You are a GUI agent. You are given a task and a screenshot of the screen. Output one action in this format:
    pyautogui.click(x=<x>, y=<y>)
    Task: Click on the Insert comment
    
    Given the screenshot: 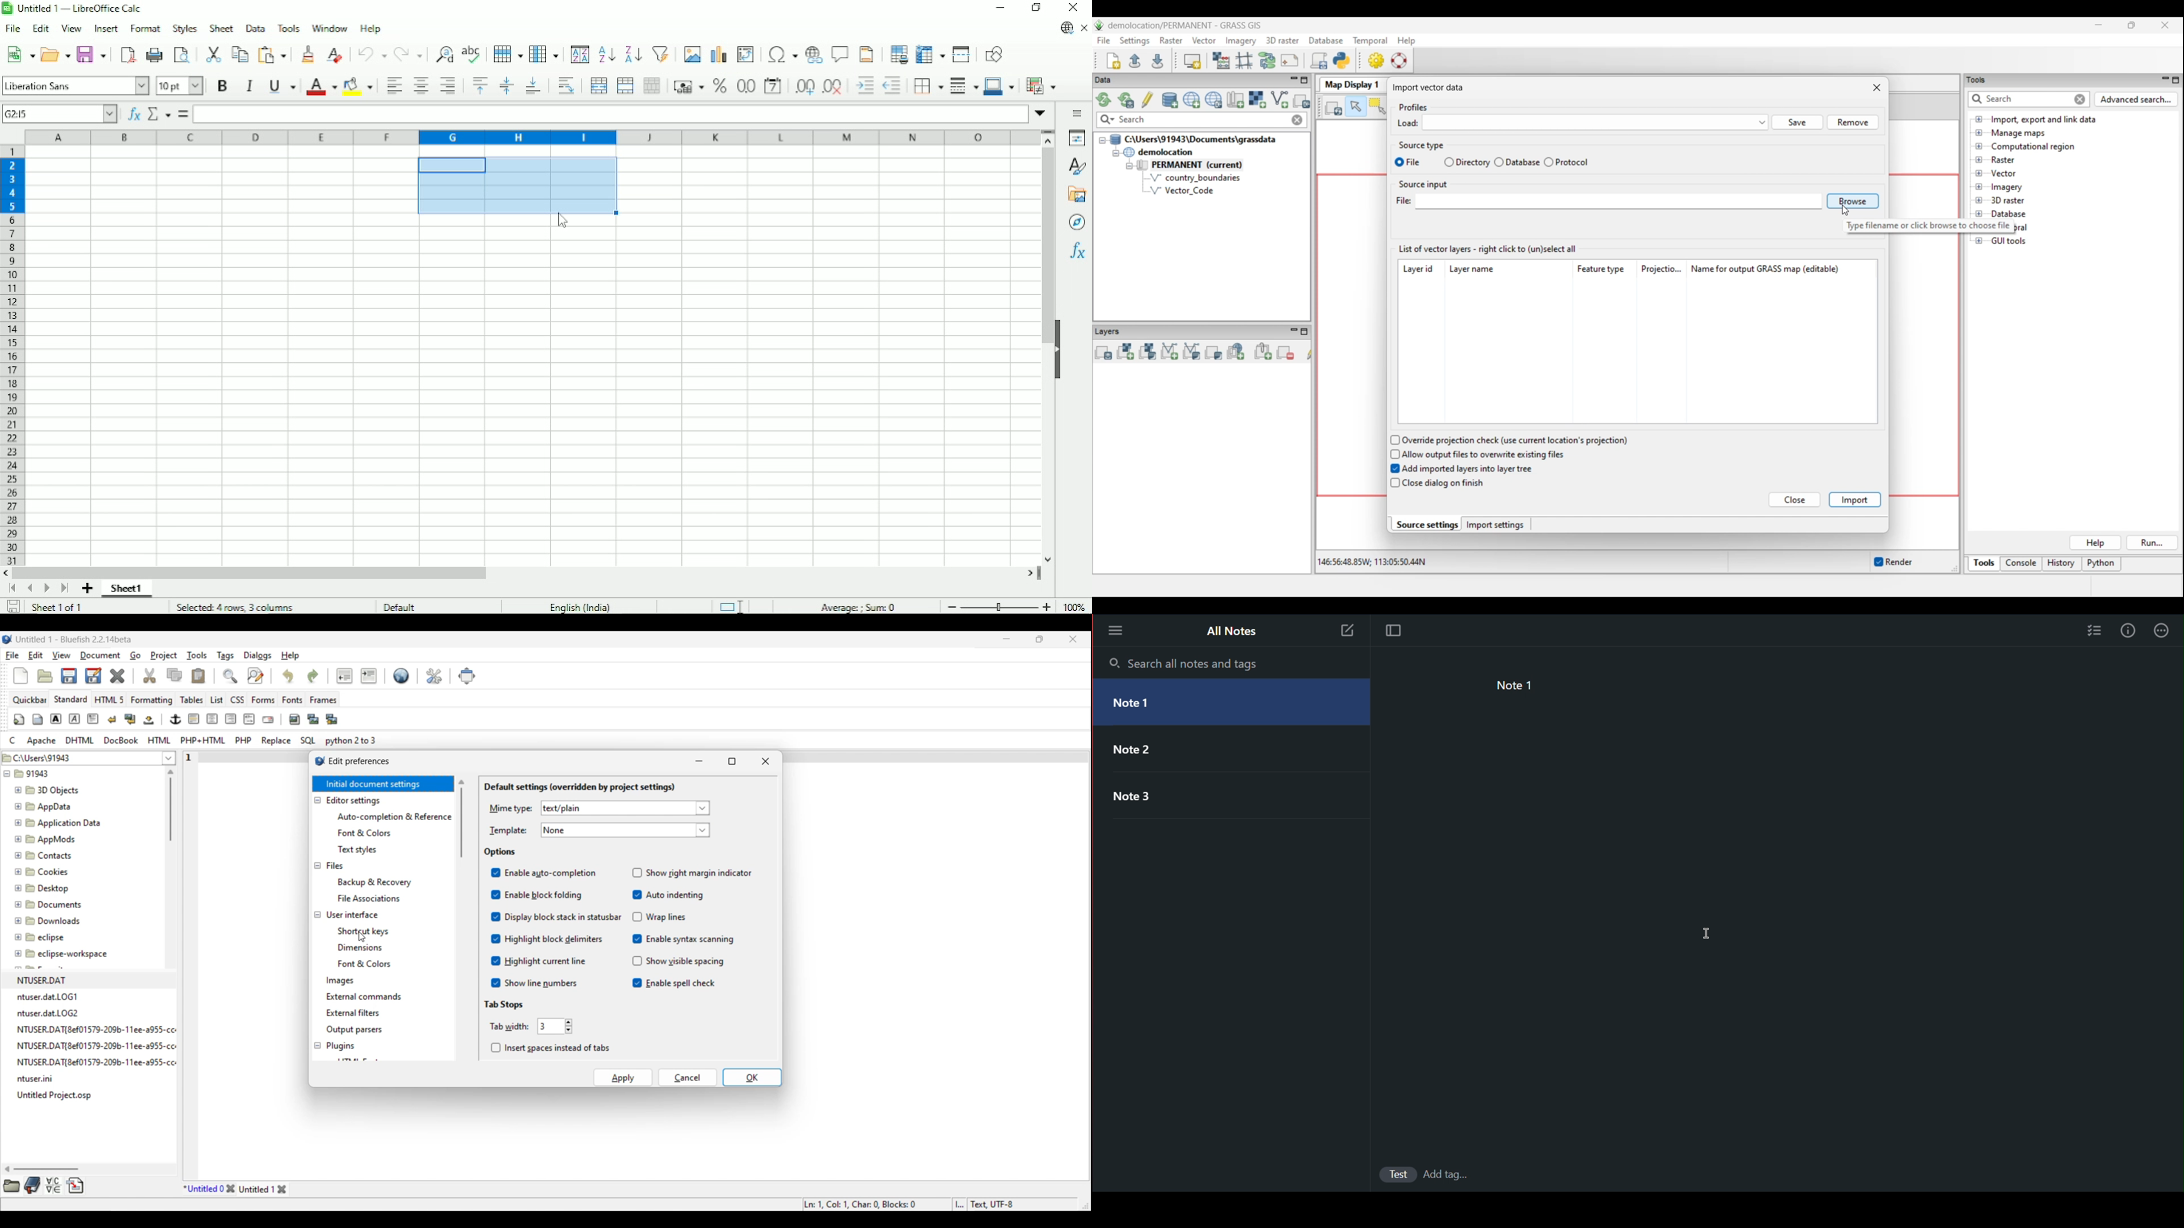 What is the action you would take?
    pyautogui.click(x=840, y=53)
    